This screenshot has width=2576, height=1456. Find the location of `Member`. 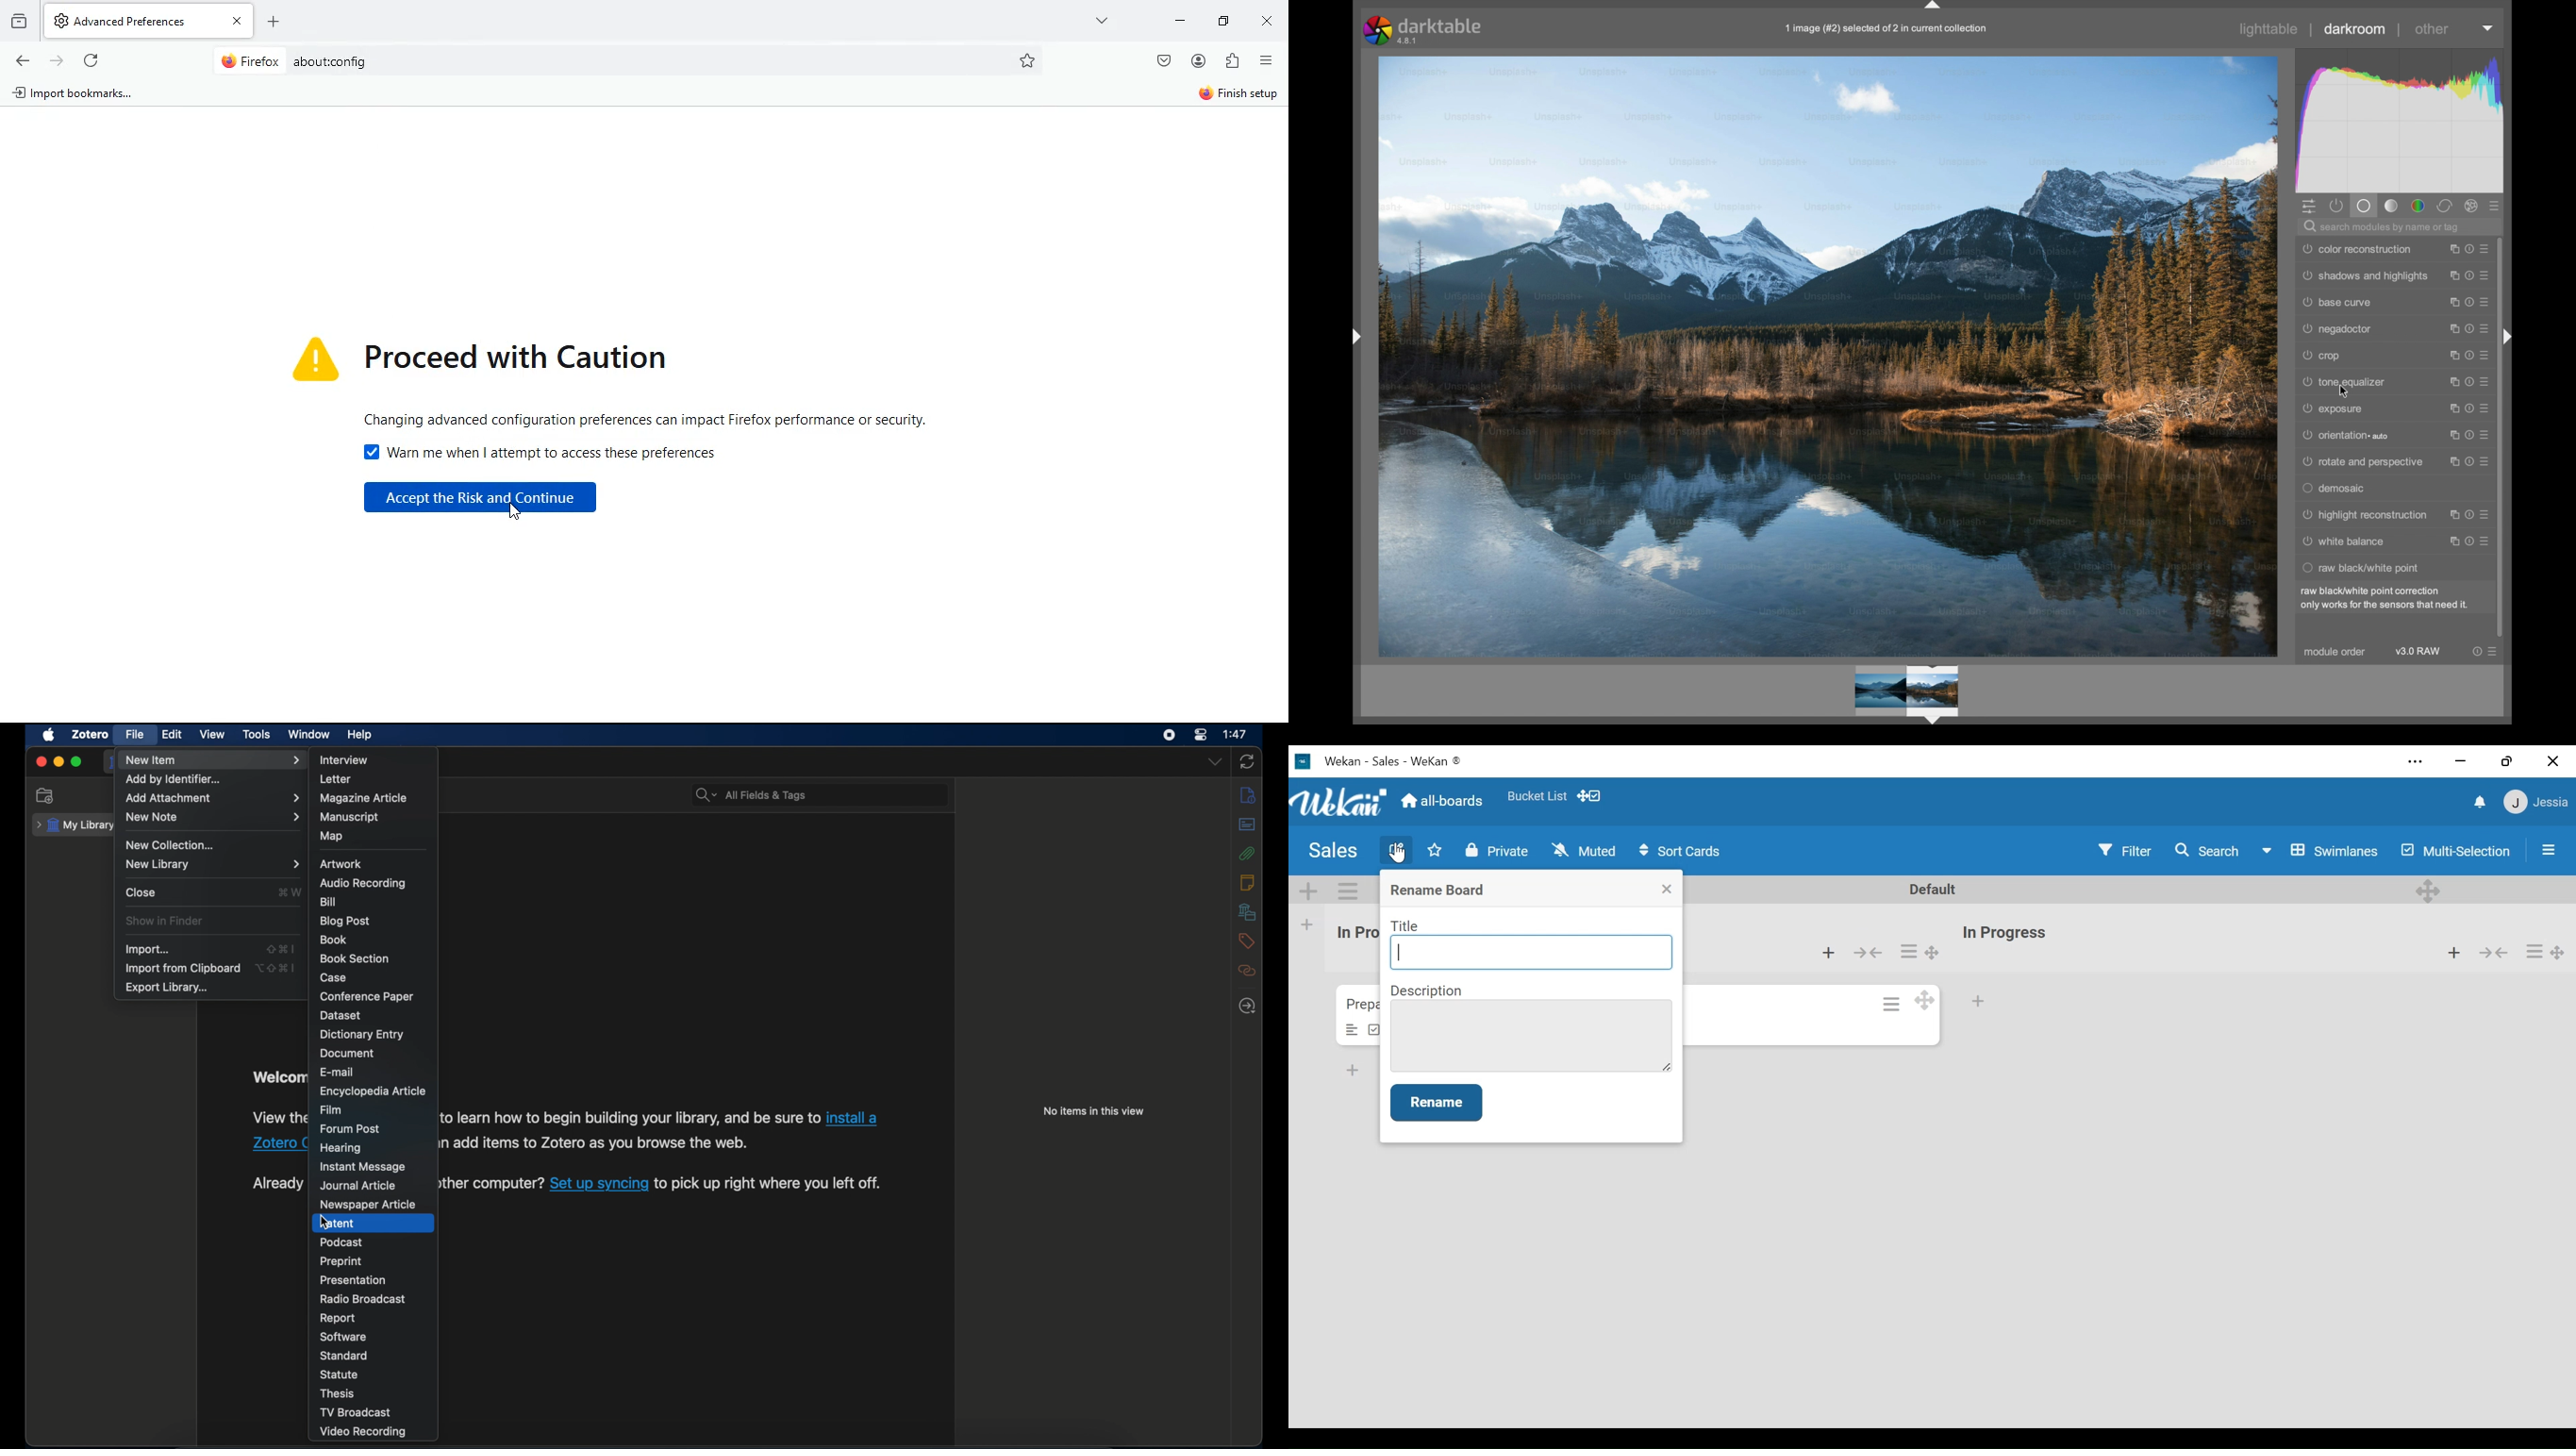

Member is located at coordinates (2537, 802).